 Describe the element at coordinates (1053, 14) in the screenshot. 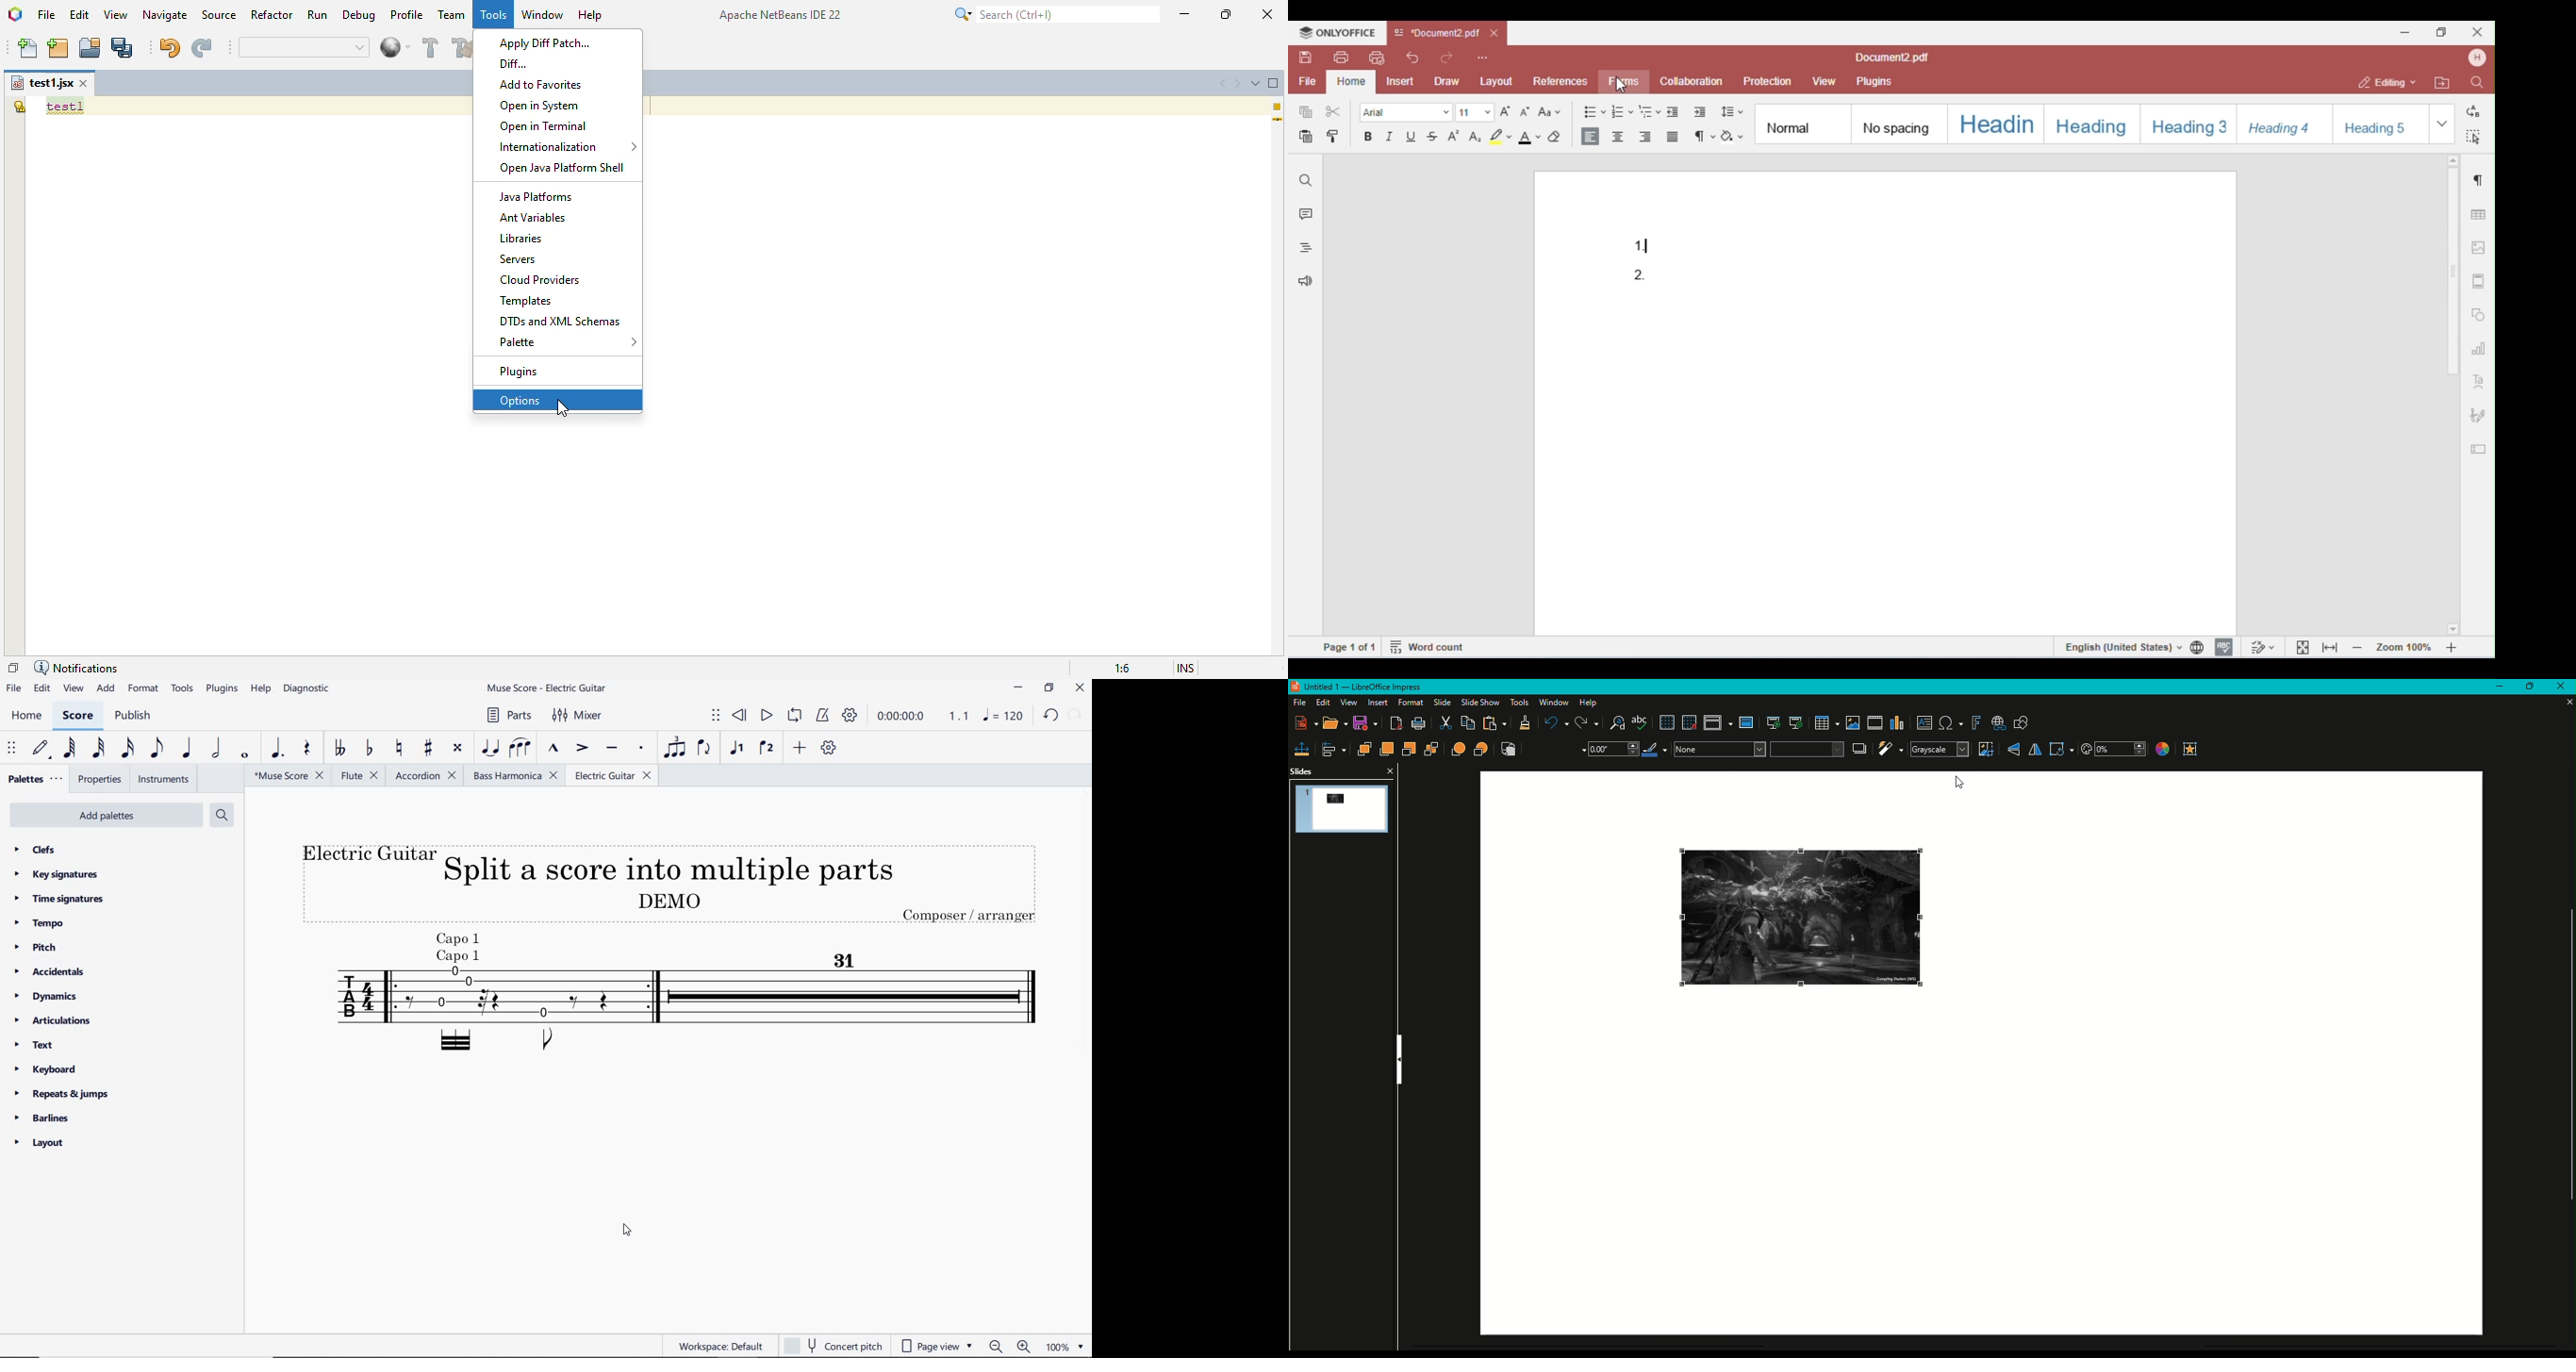

I see `search` at that location.